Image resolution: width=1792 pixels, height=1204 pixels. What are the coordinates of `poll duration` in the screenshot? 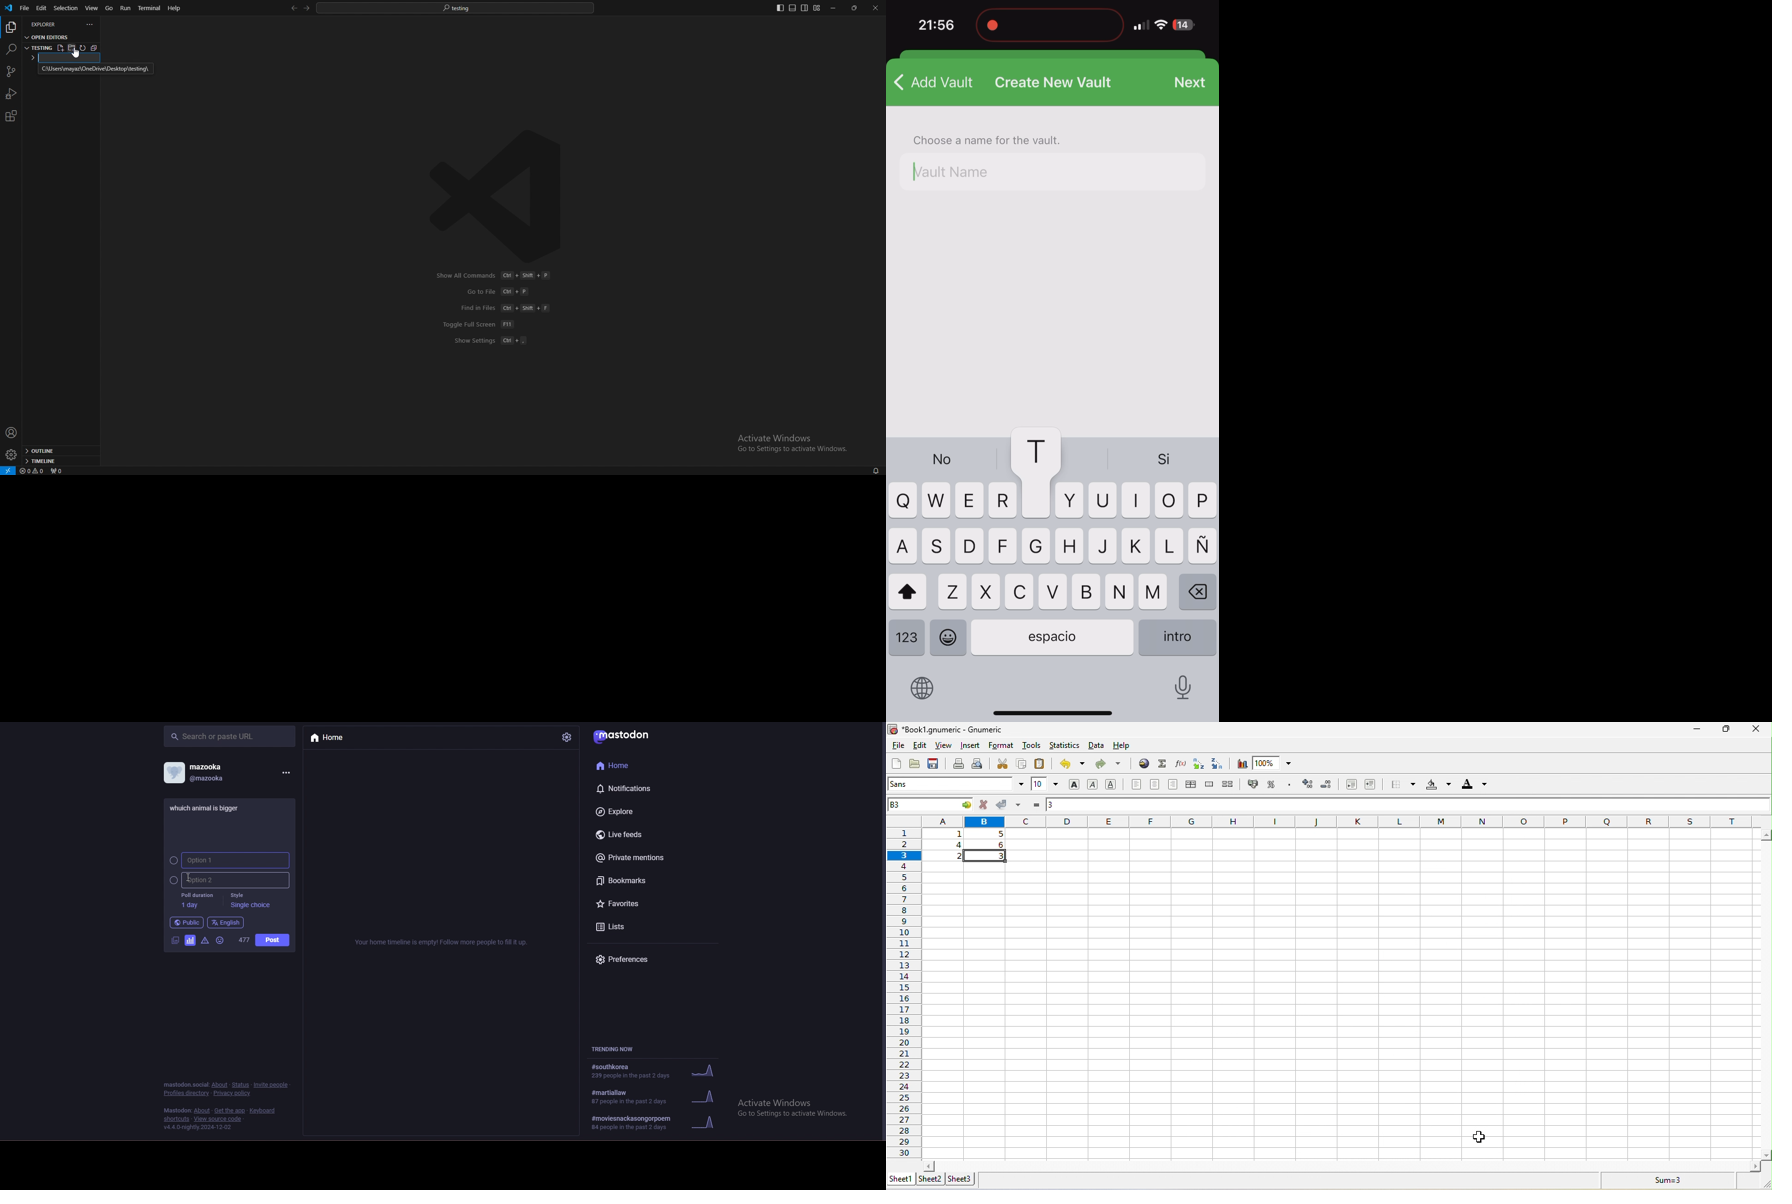 It's located at (197, 901).